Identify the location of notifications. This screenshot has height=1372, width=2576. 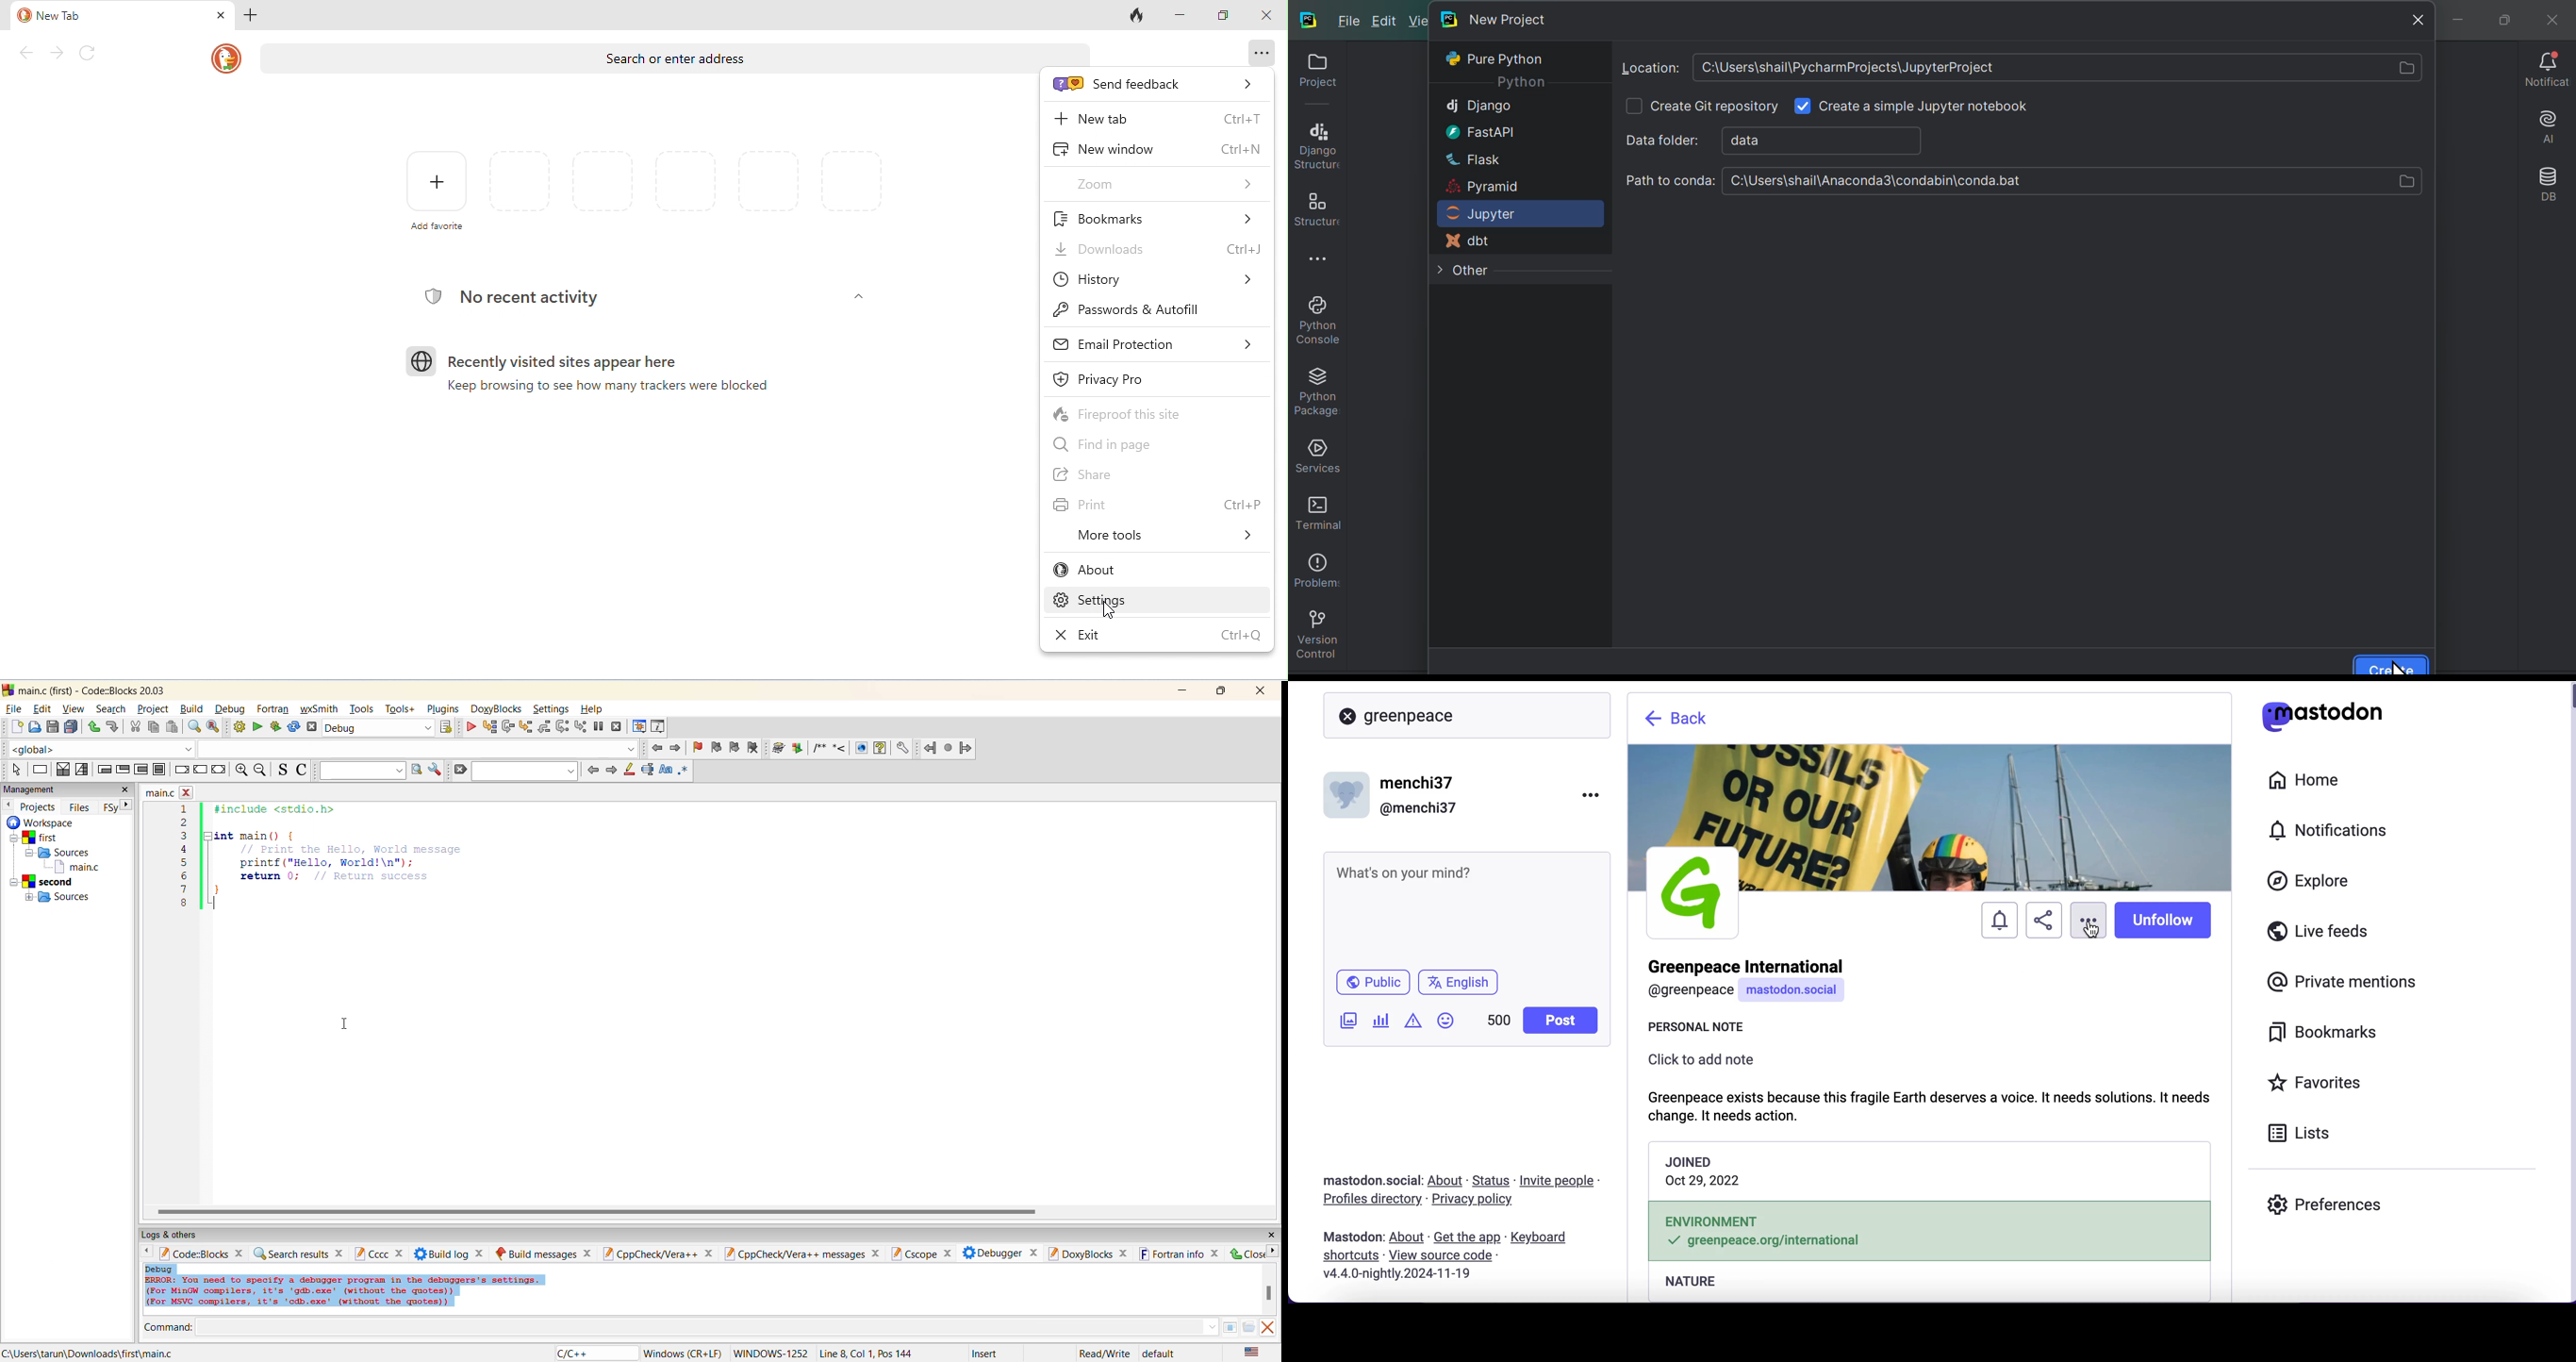
(1997, 921).